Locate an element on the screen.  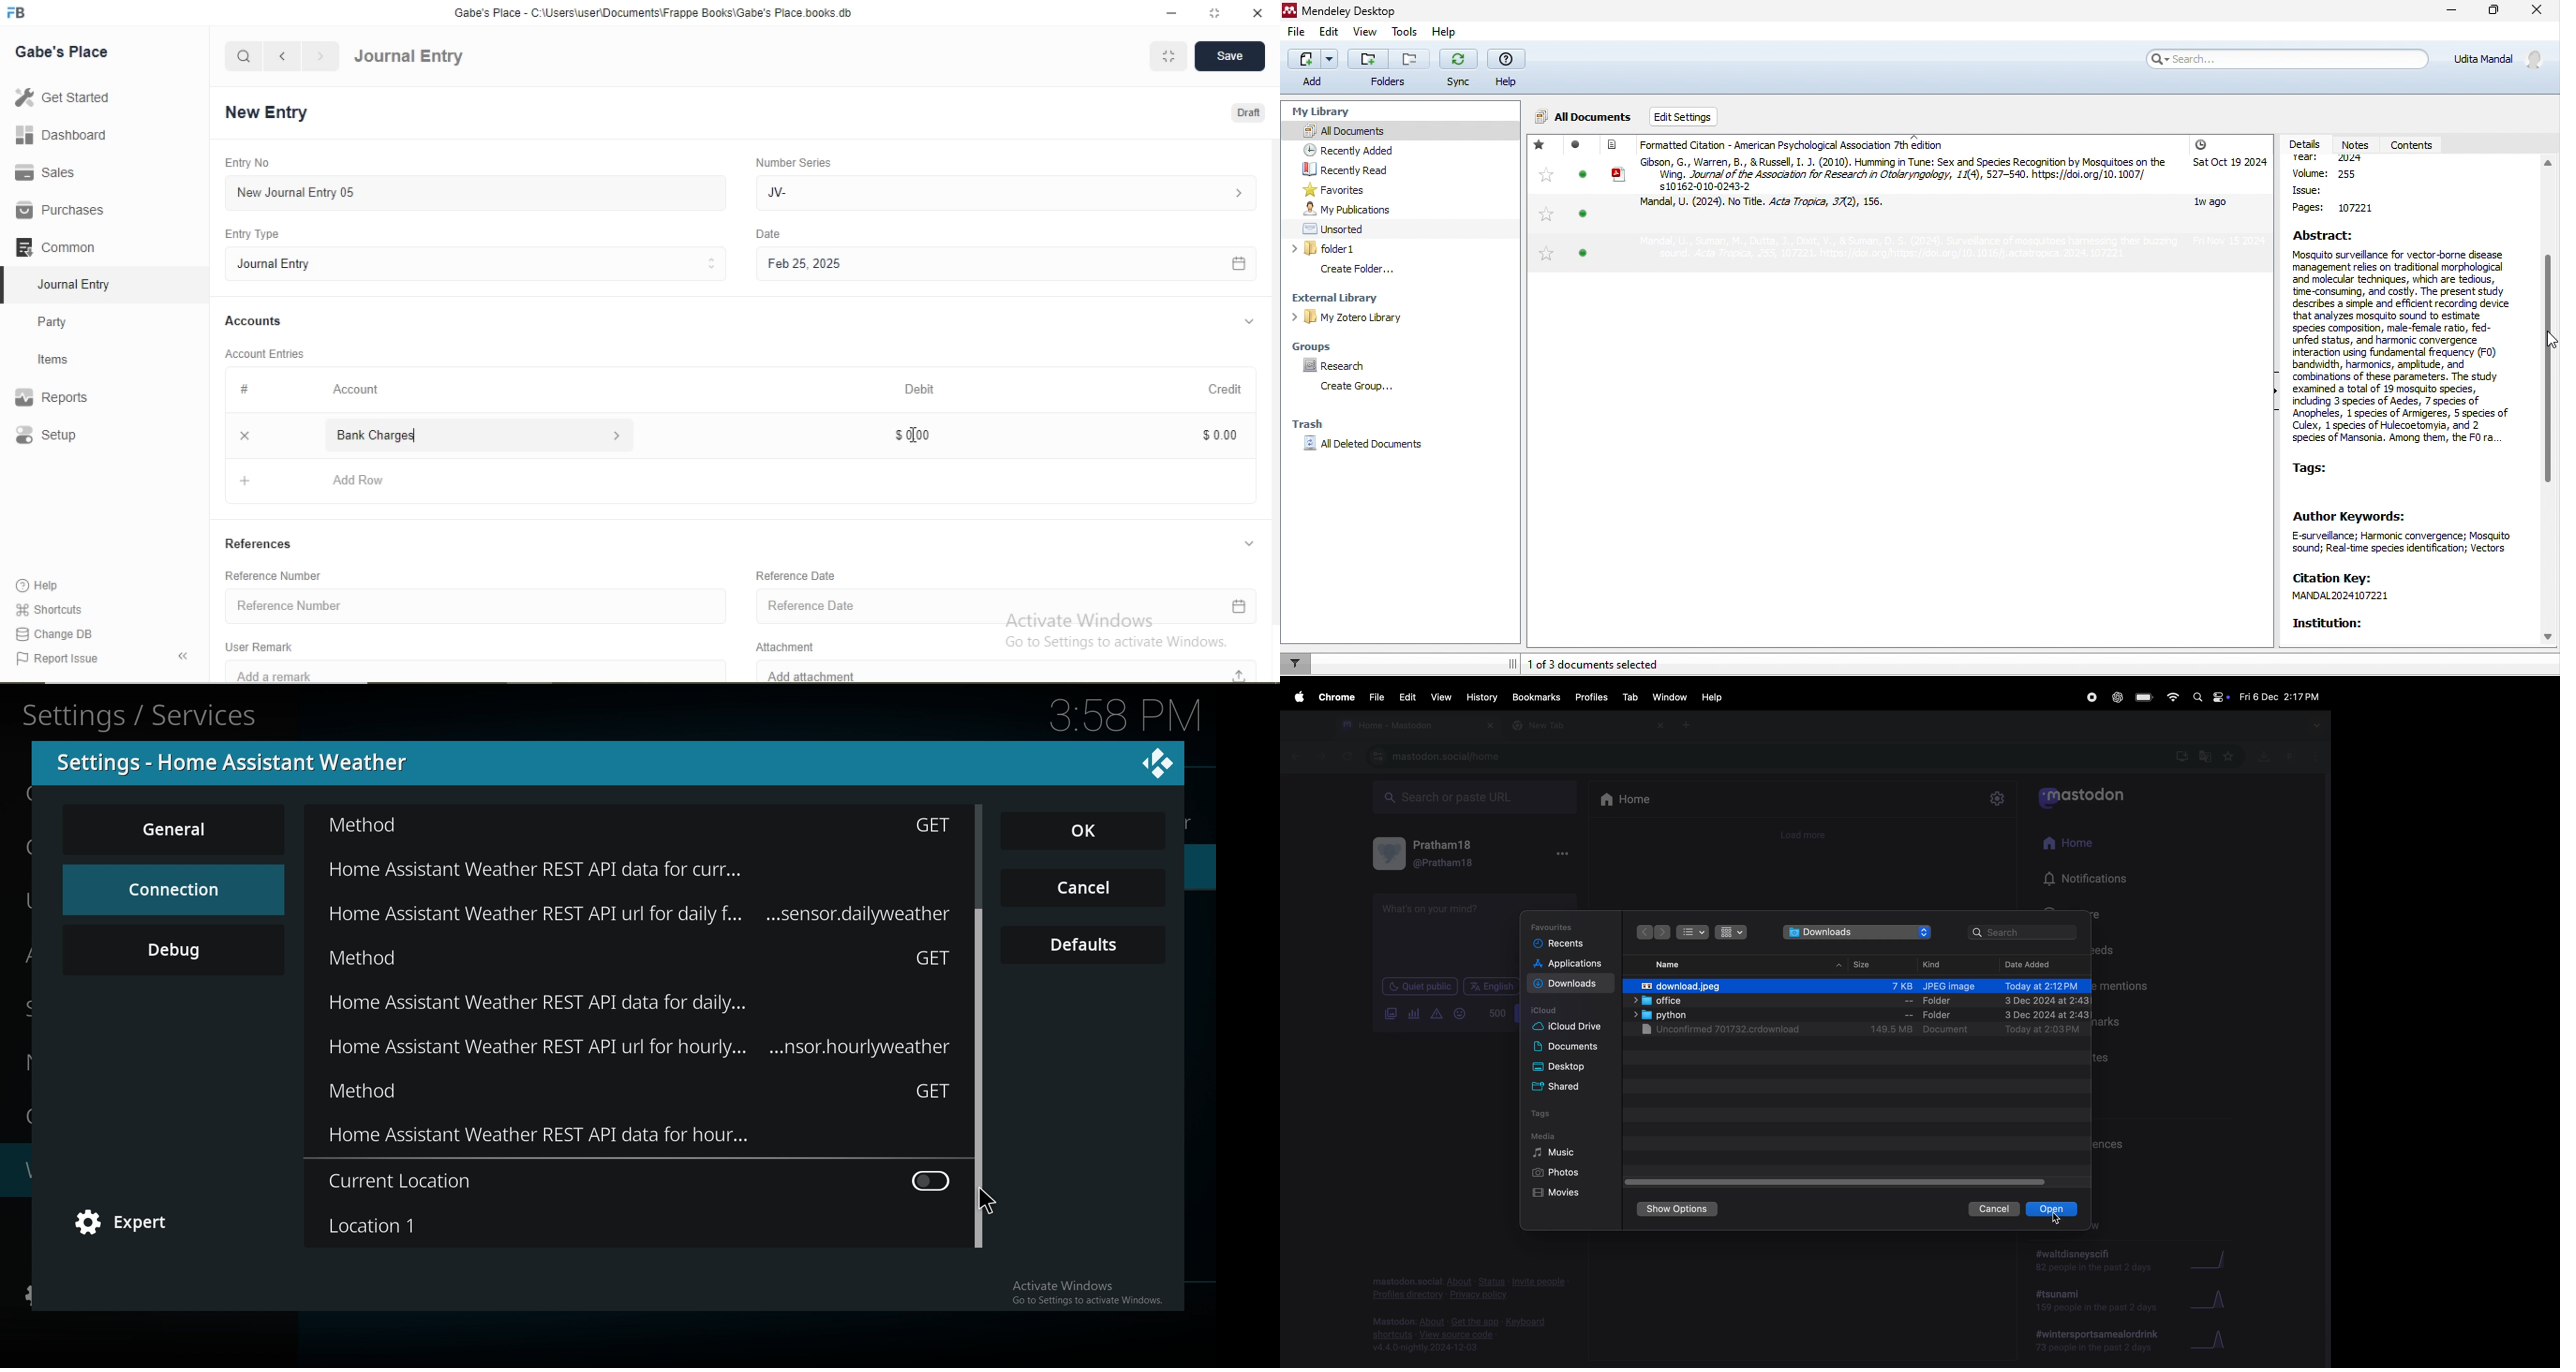
Journal Entry is located at coordinates (409, 57).